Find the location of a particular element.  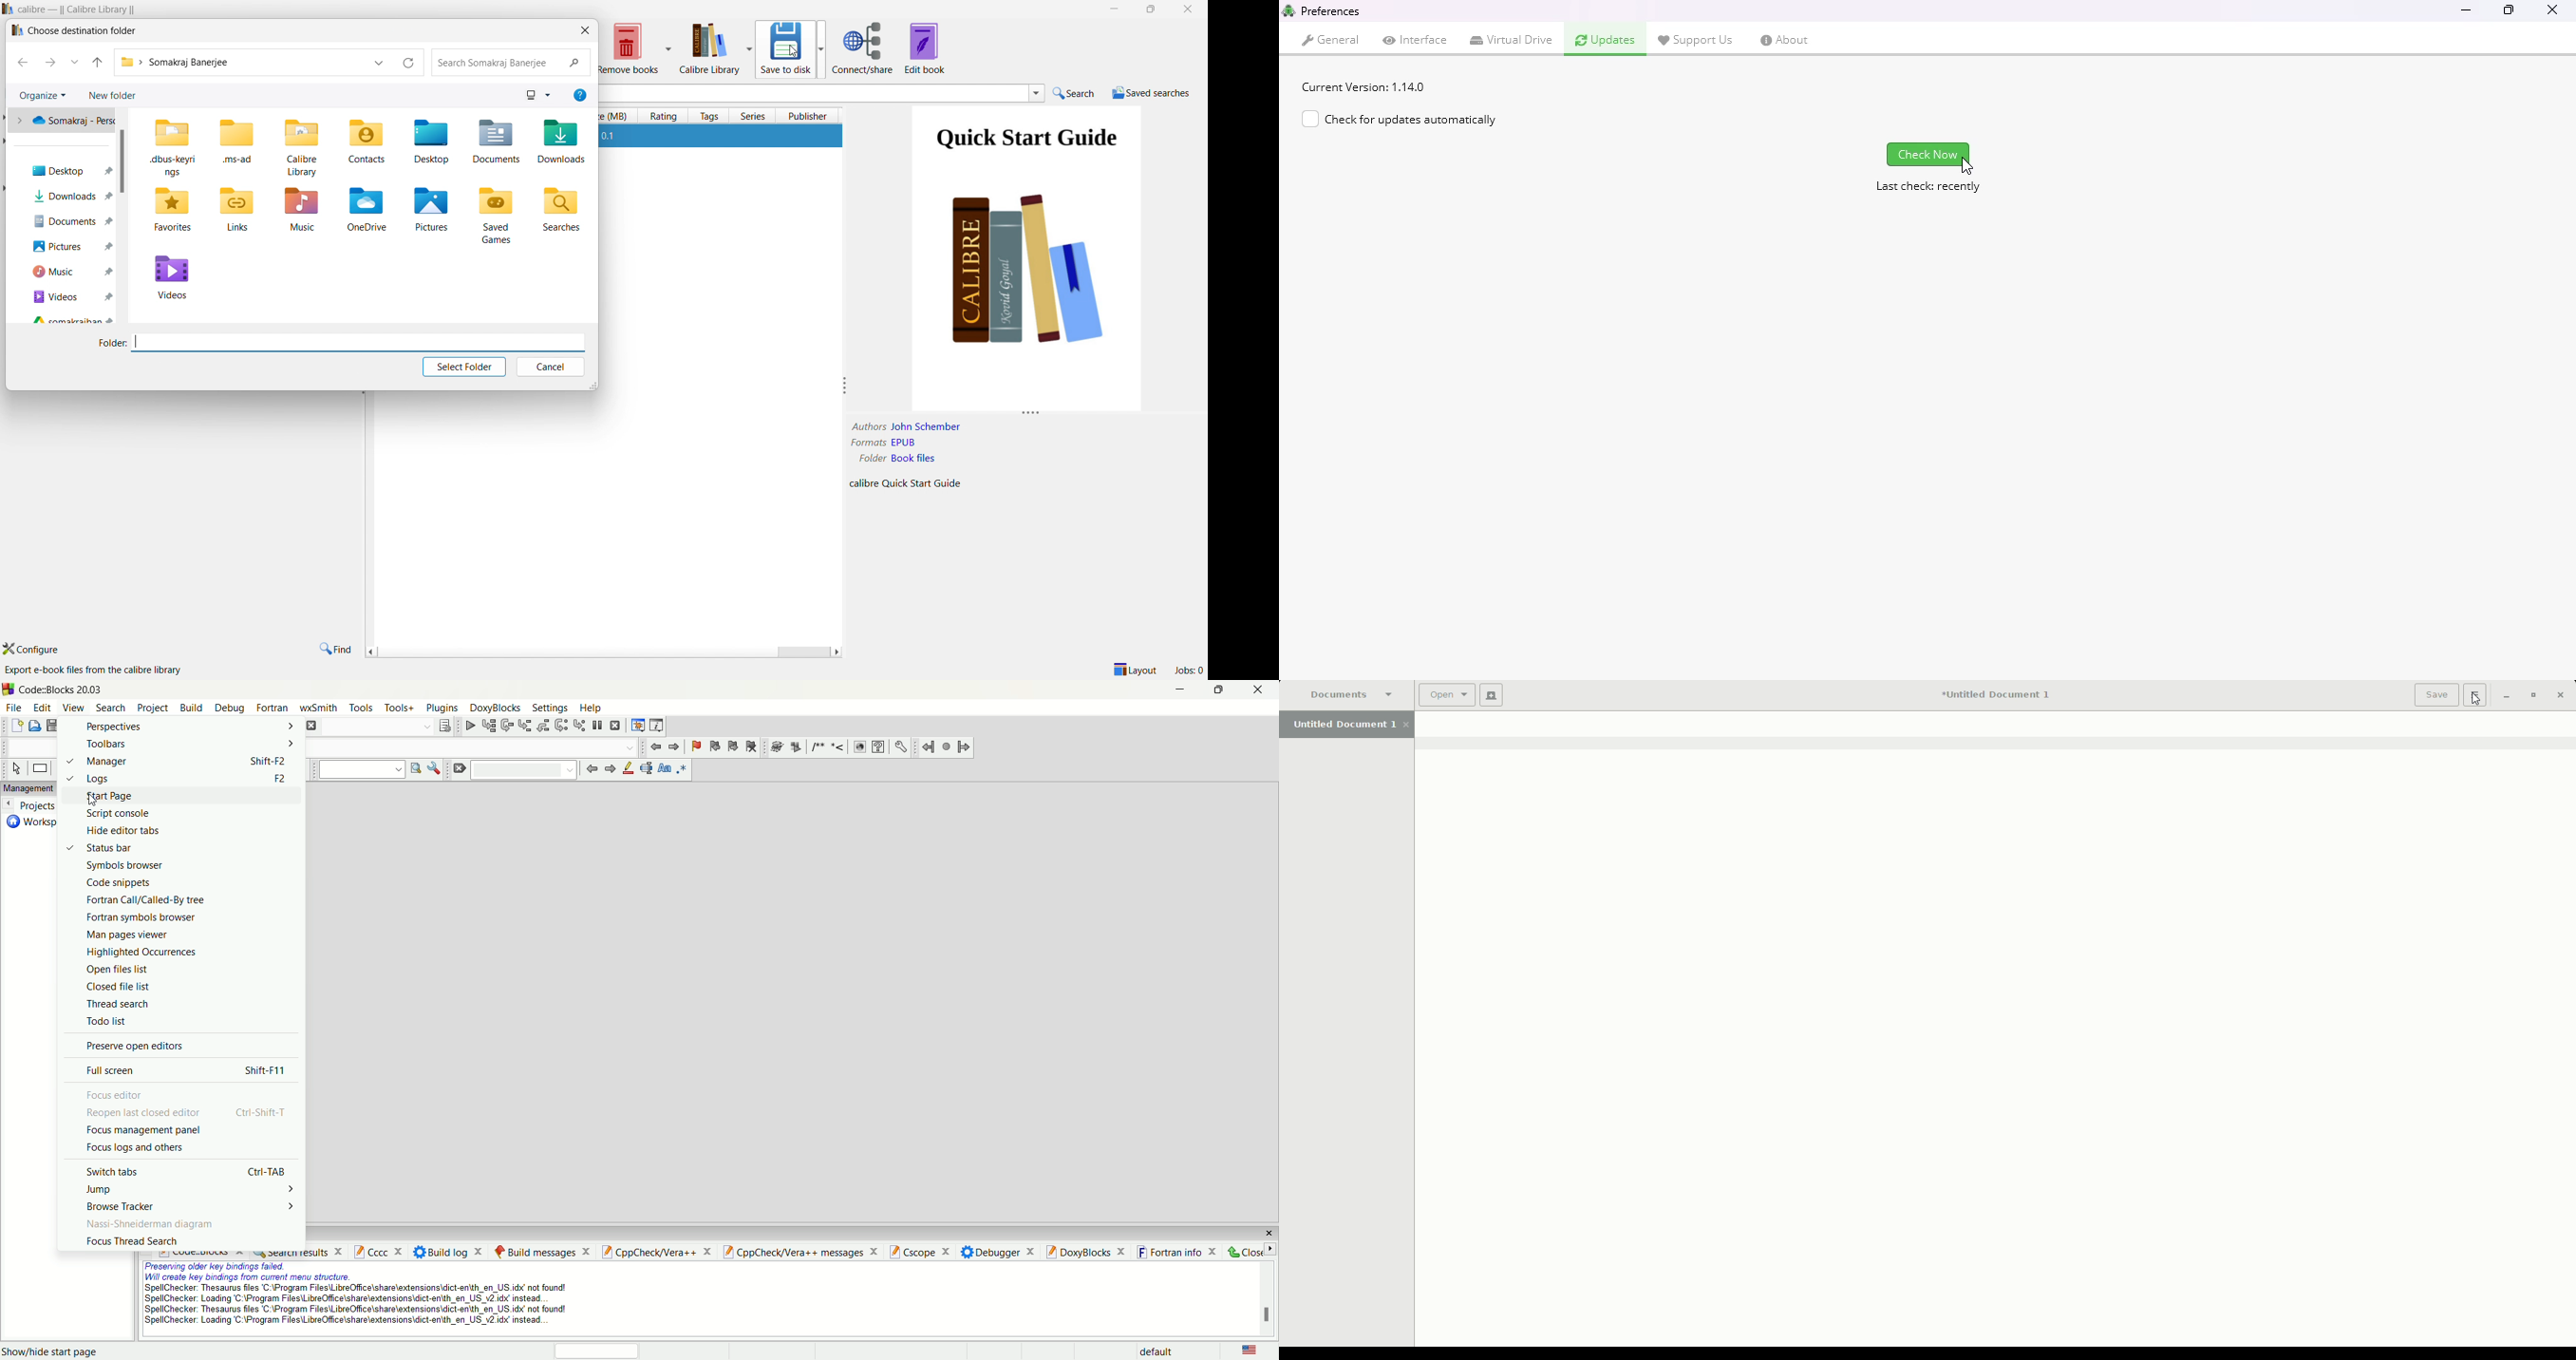

search  Somakraj Banerjee is located at coordinates (510, 62).